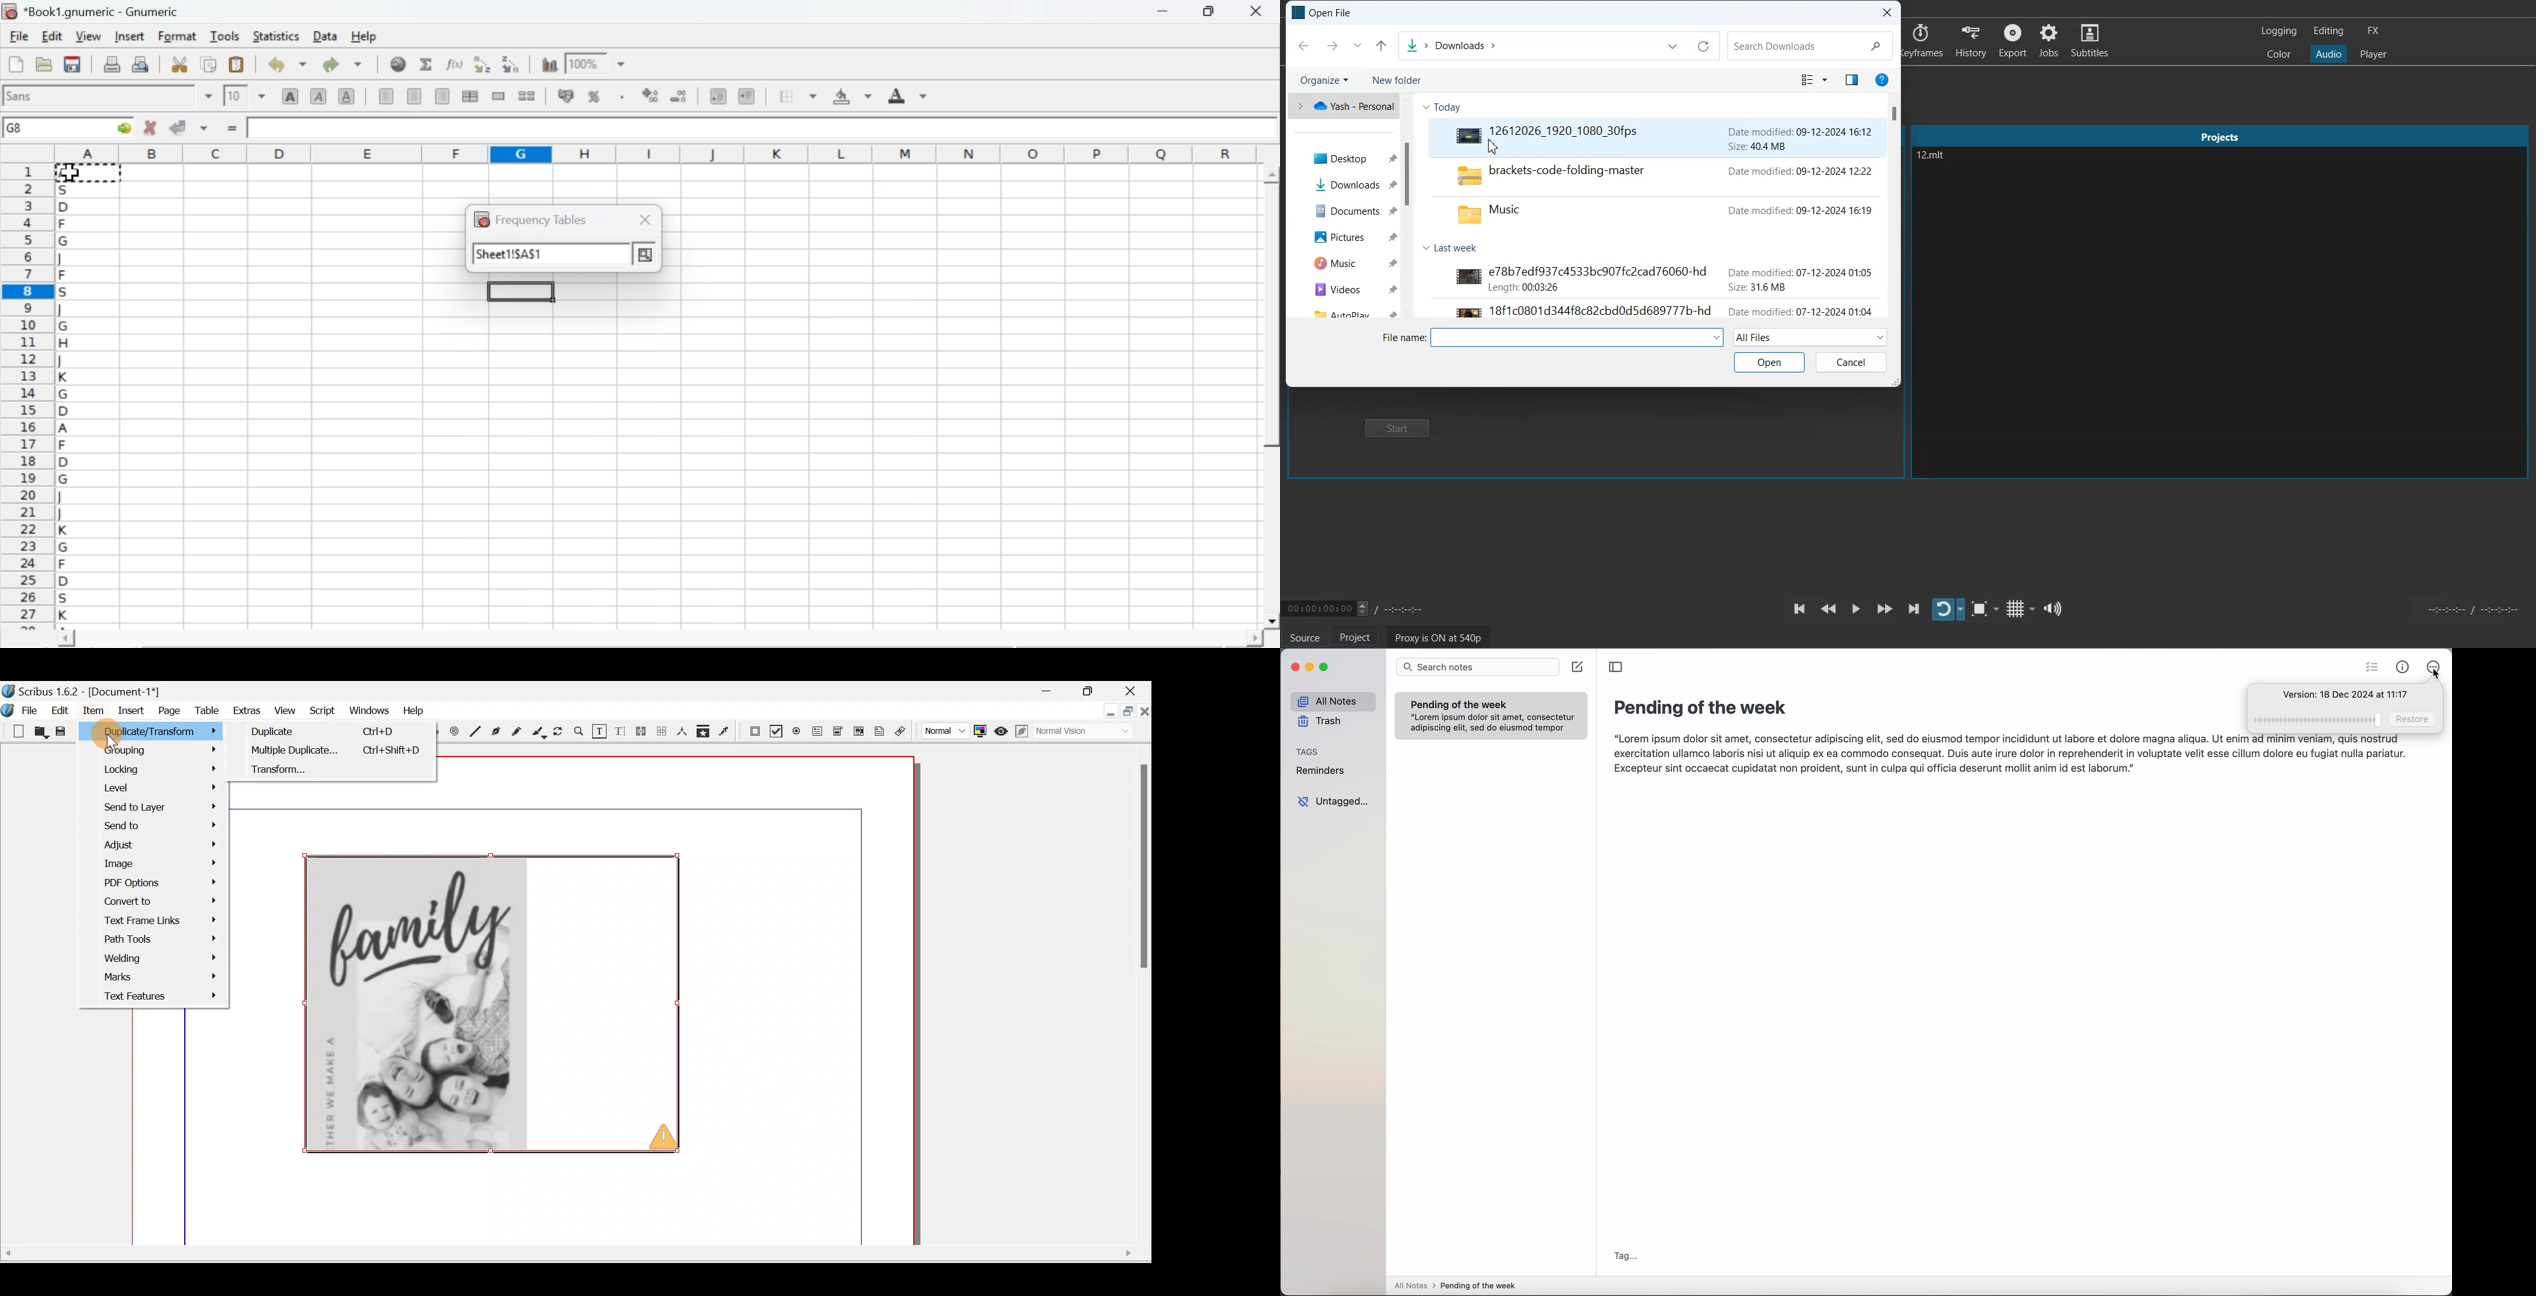 The image size is (2548, 1316). Describe the element at coordinates (2052, 608) in the screenshot. I see `Show the volume control` at that location.